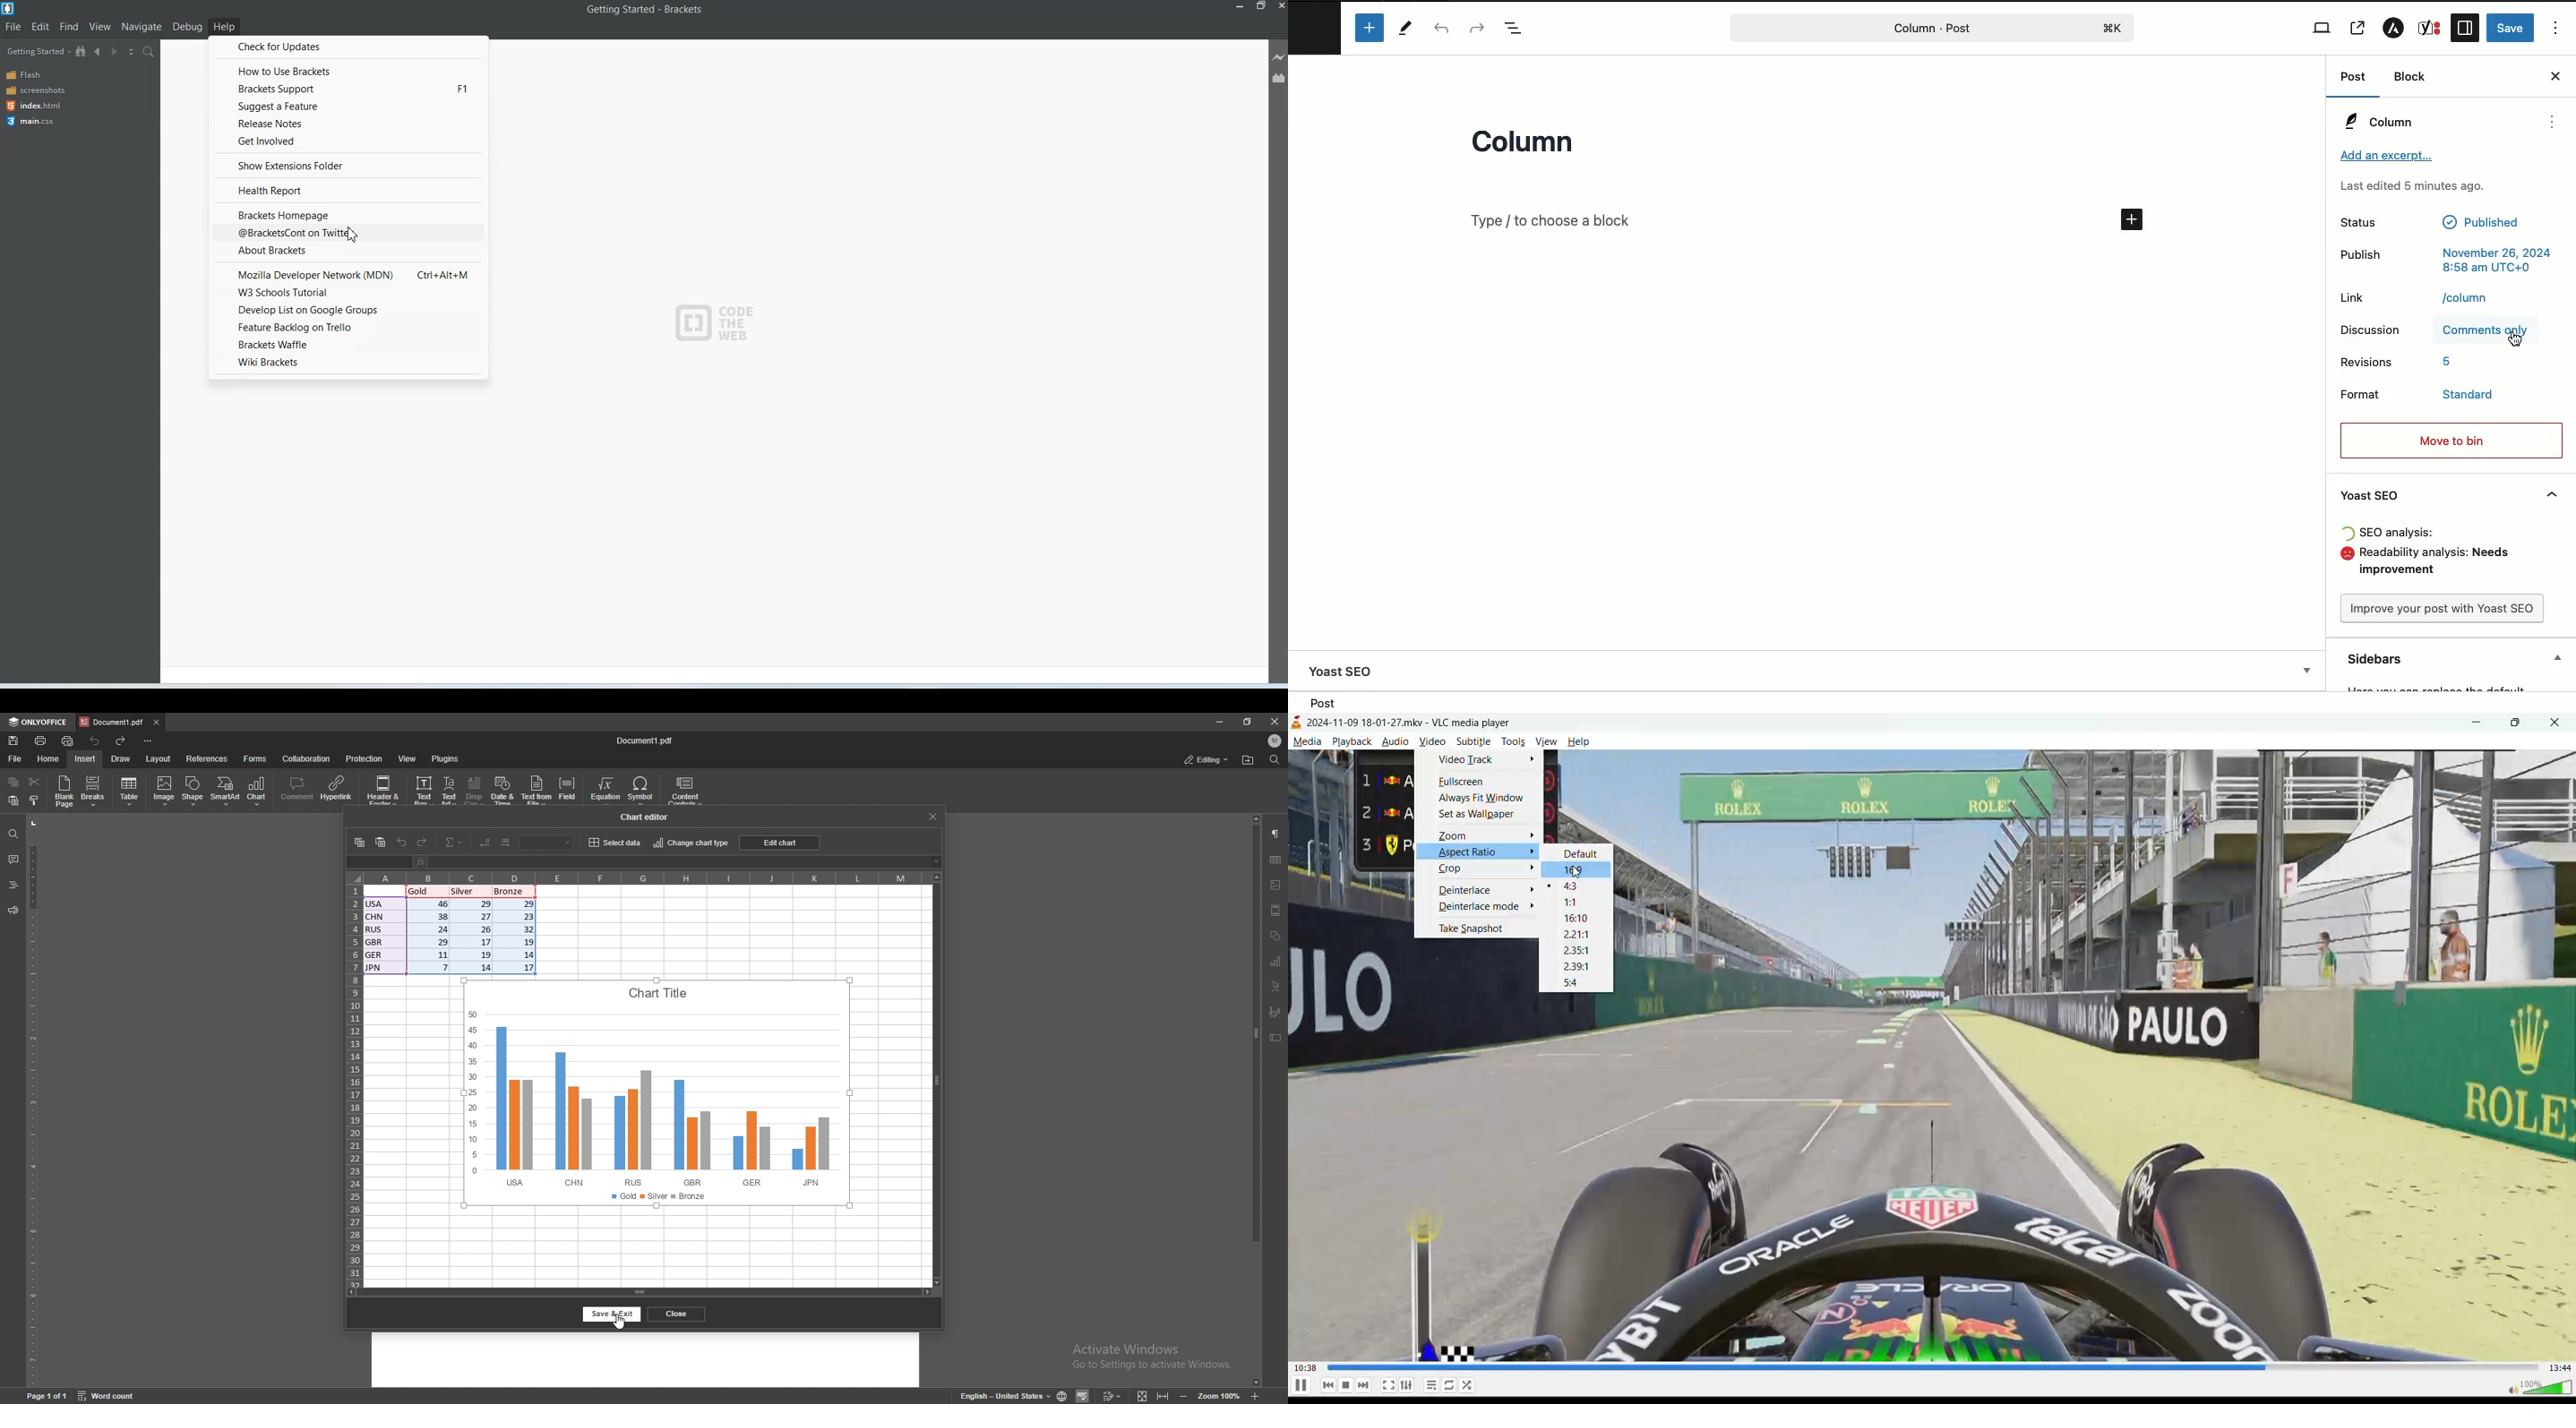  Describe the element at coordinates (2470, 394) in the screenshot. I see `text` at that location.